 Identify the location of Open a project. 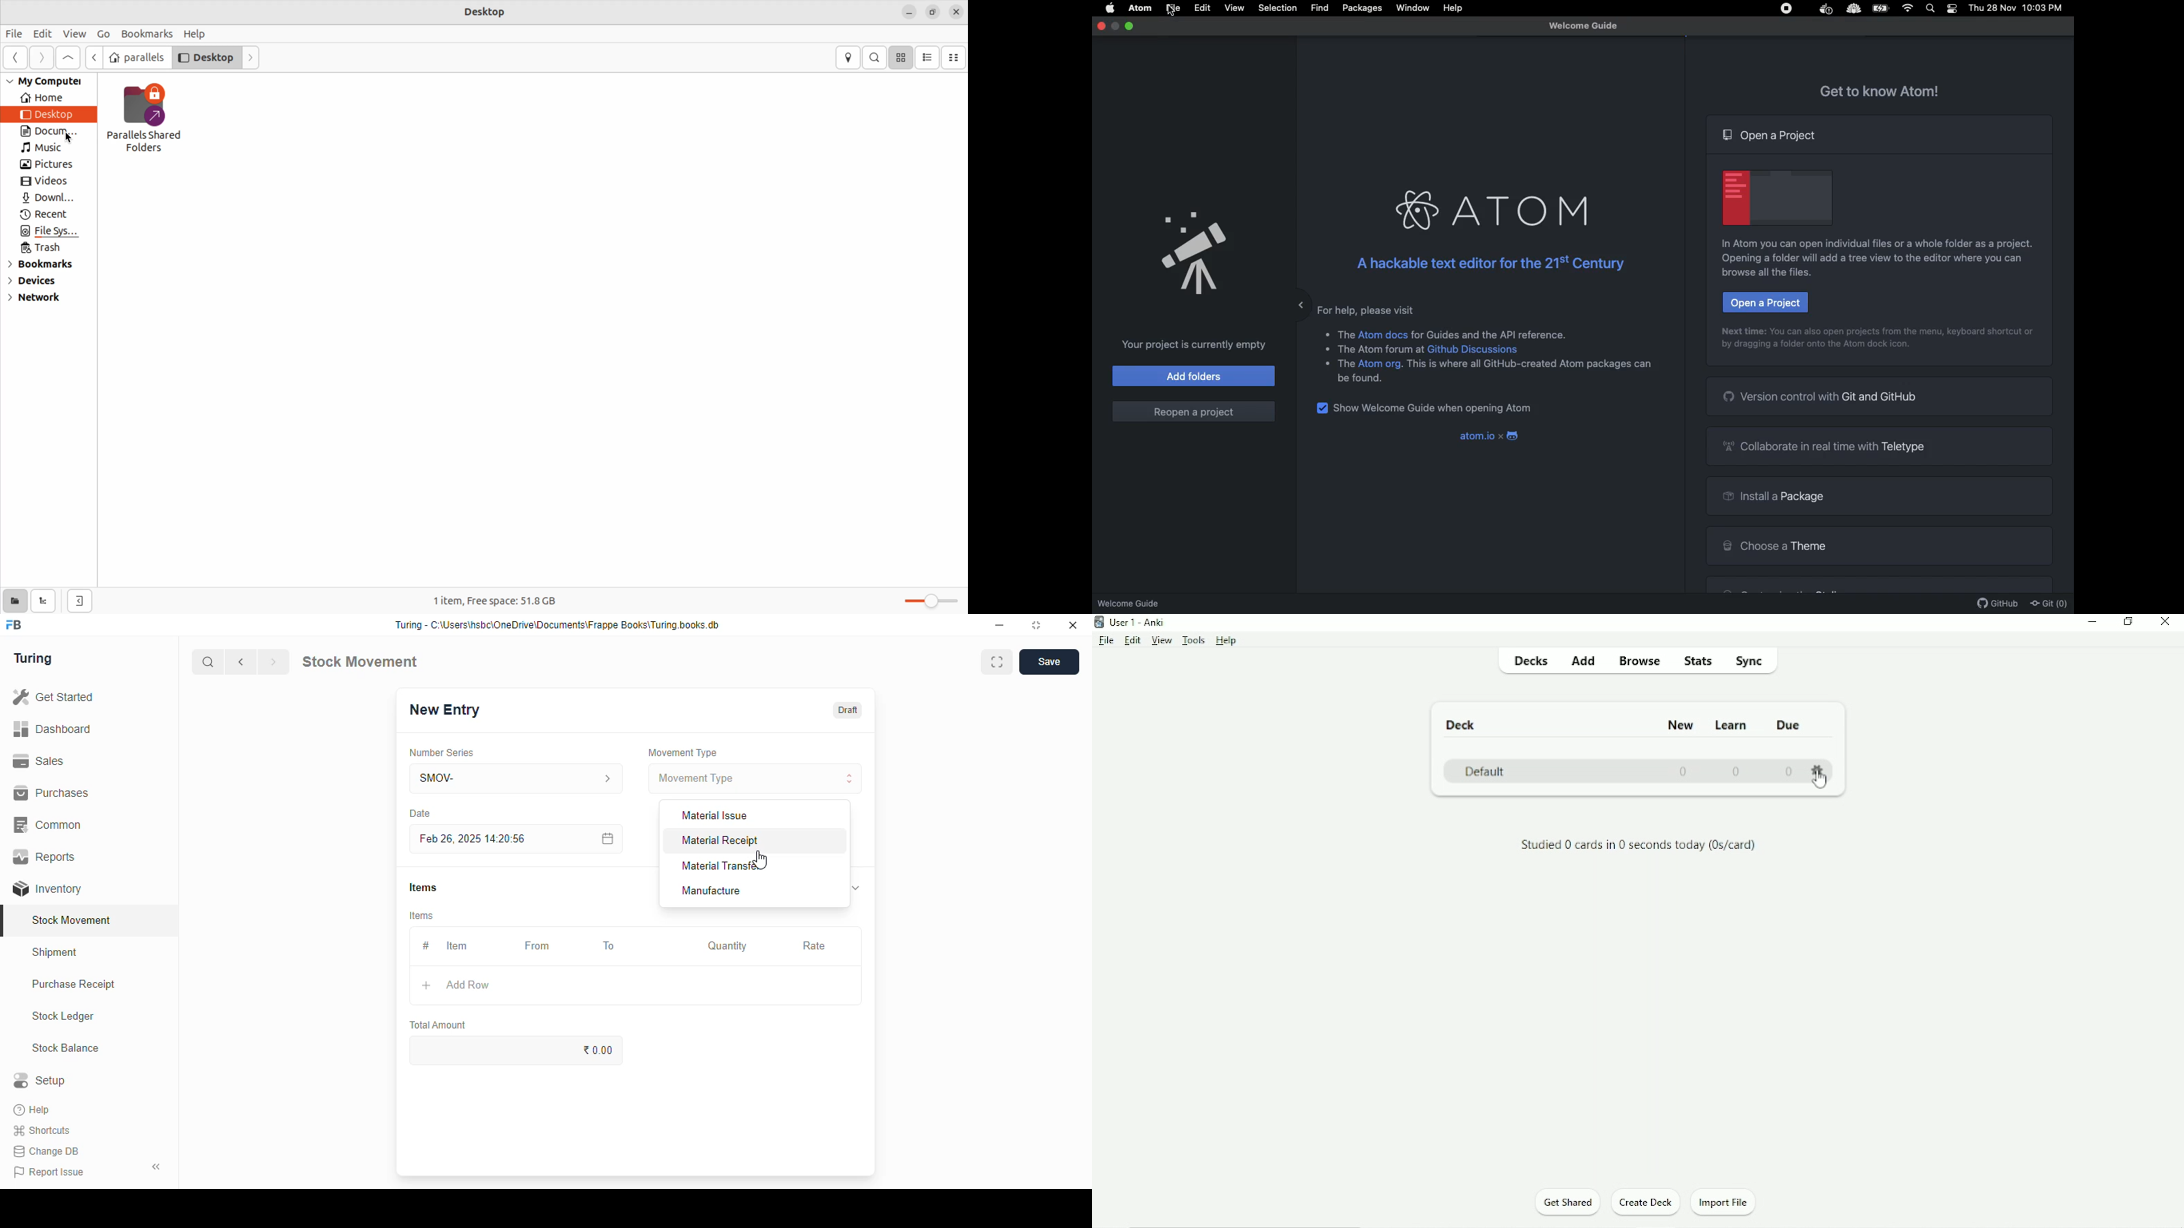
(1771, 135).